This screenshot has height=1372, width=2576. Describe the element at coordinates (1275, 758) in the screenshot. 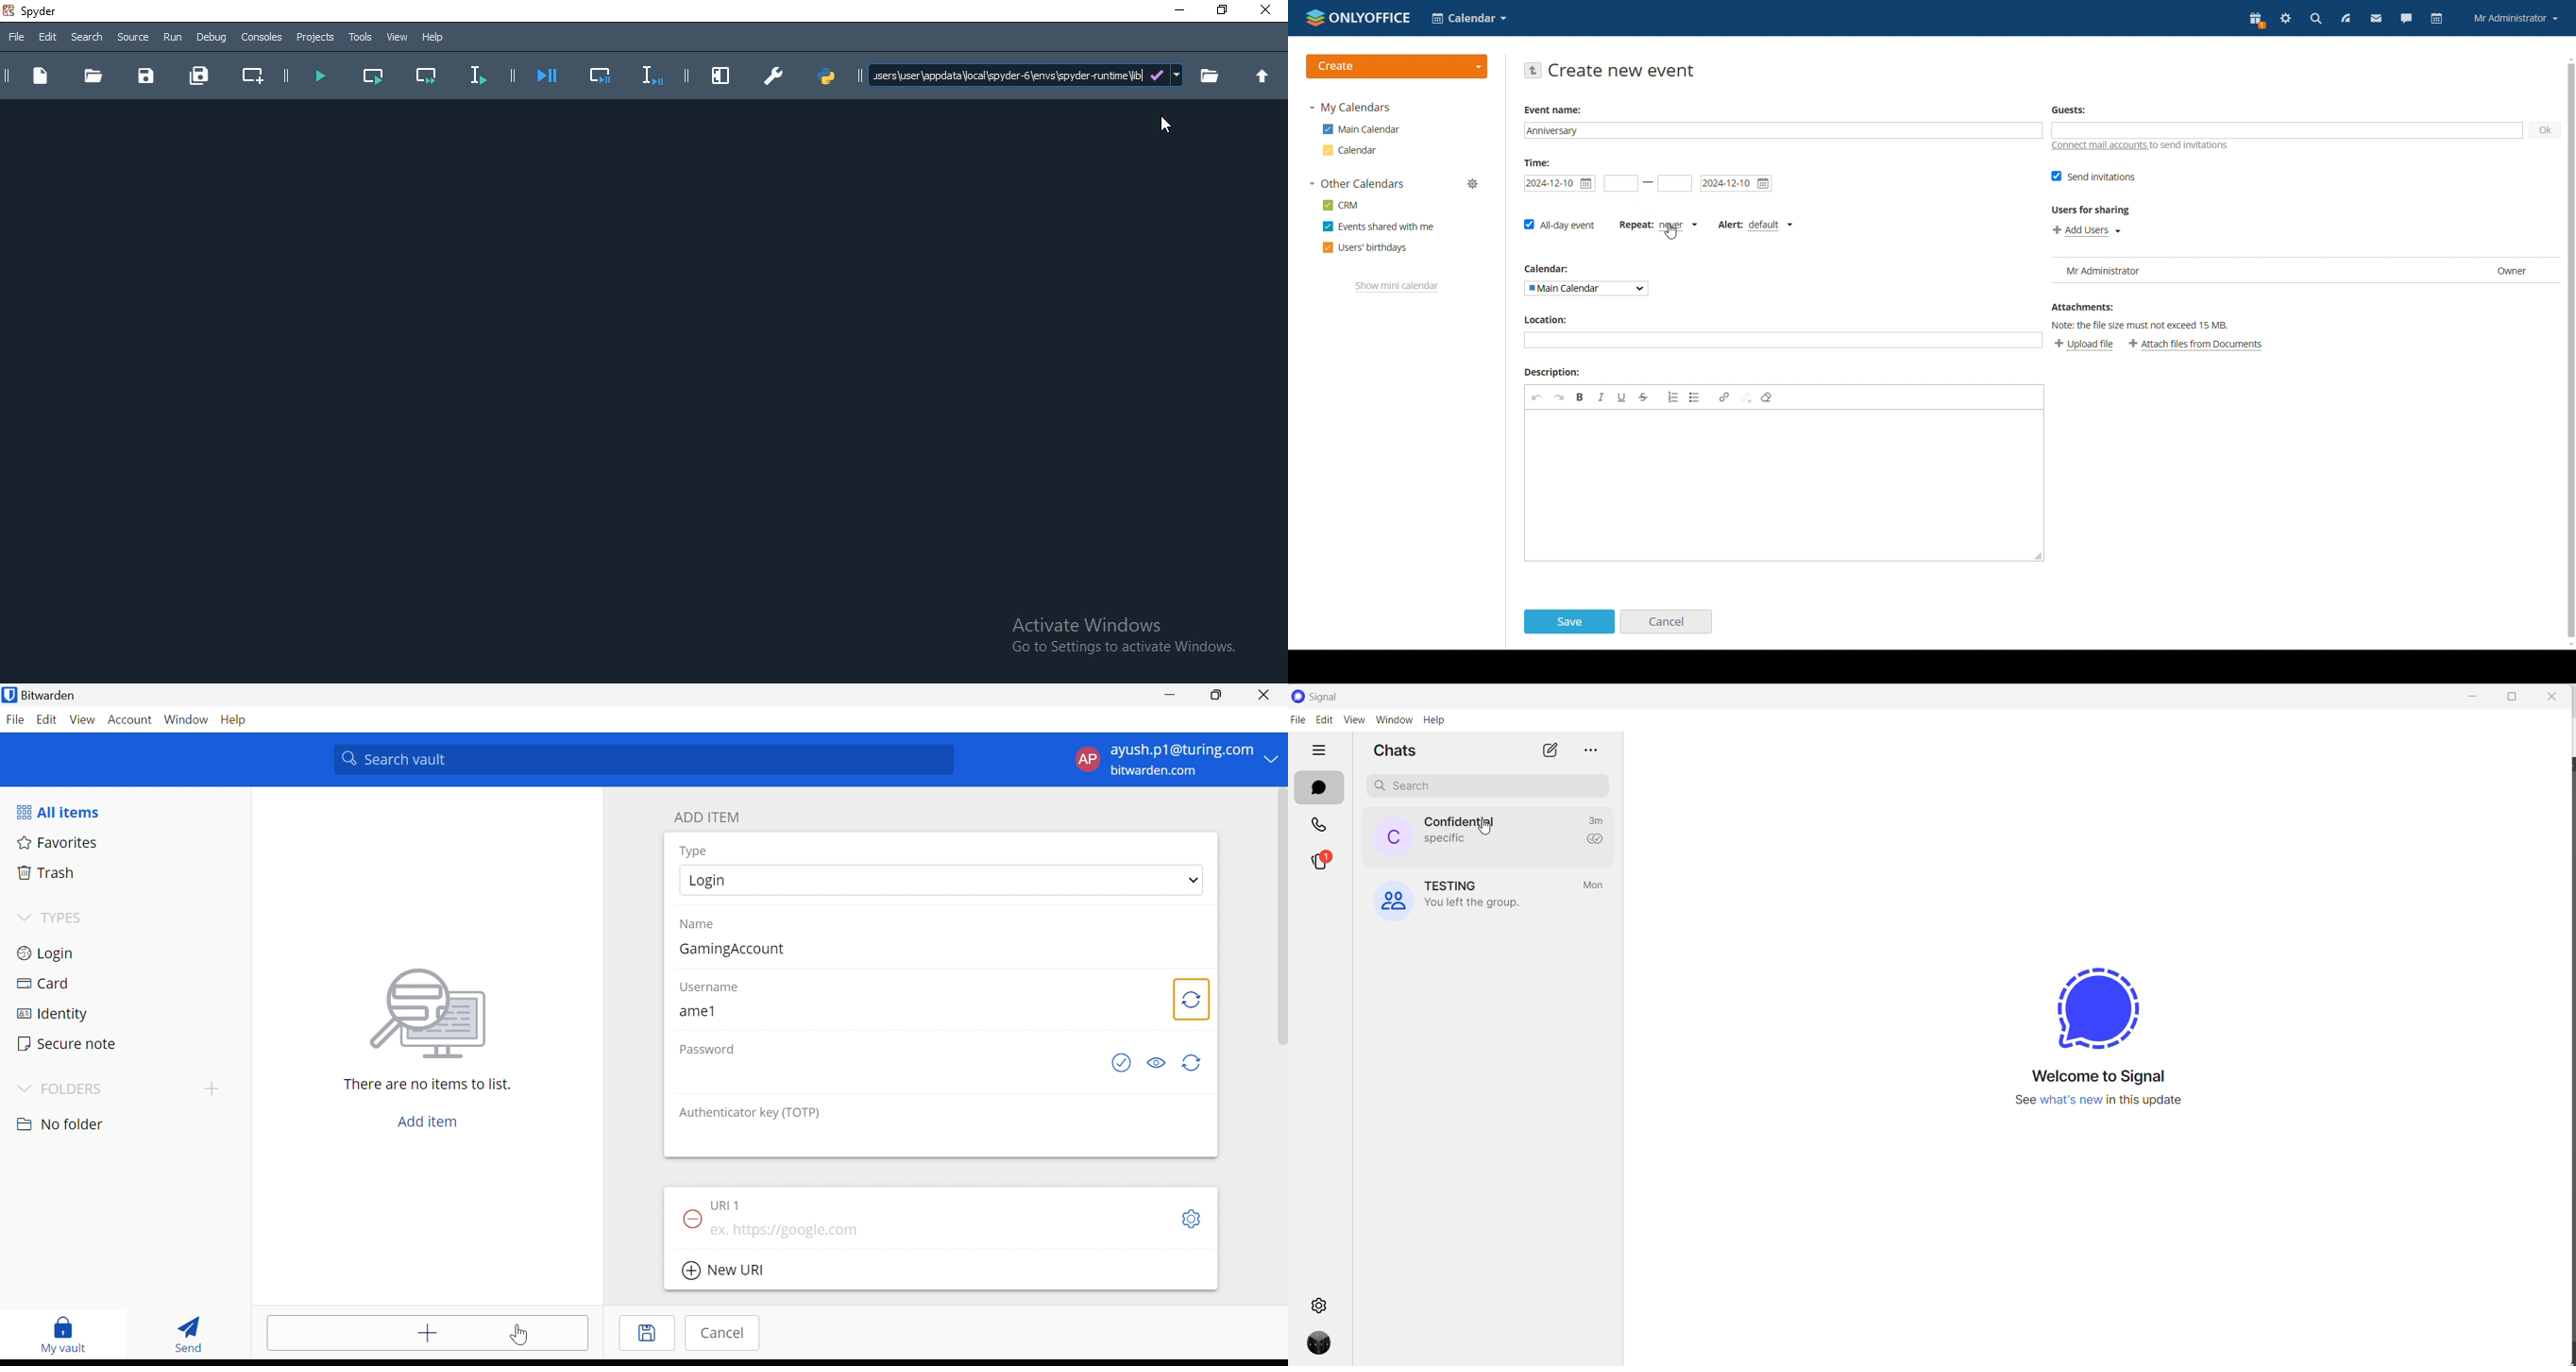

I see `Drop Down` at that location.